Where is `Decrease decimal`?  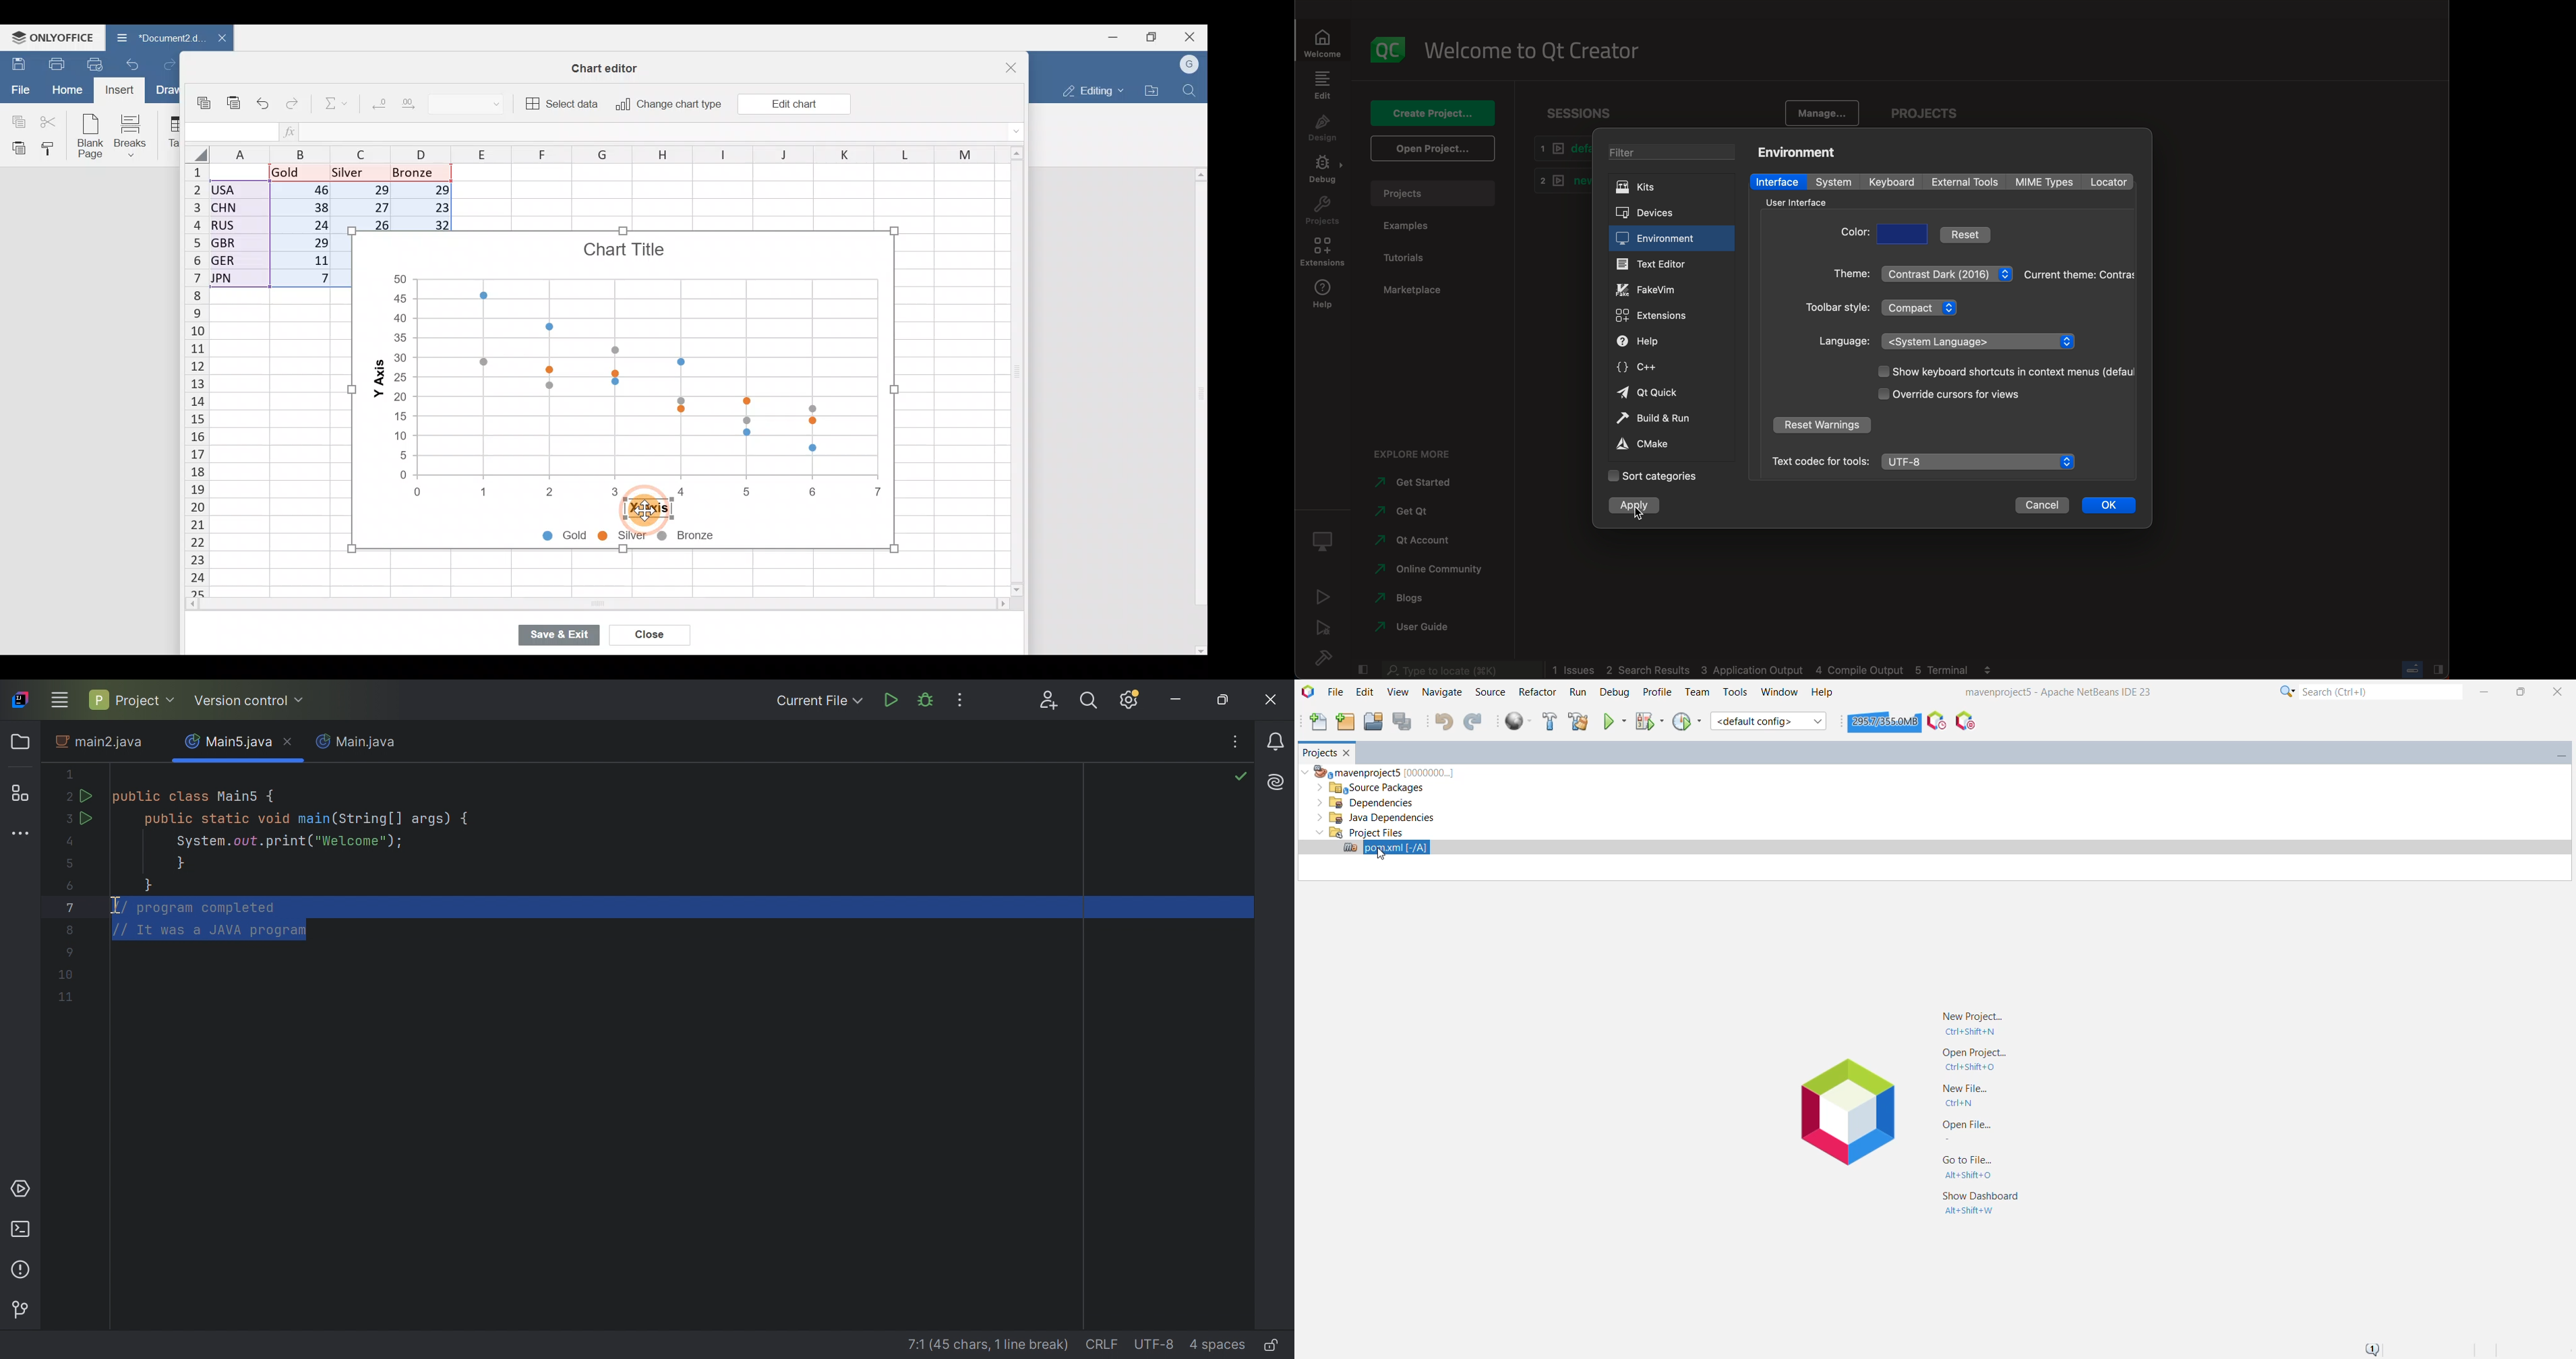
Decrease decimal is located at coordinates (376, 106).